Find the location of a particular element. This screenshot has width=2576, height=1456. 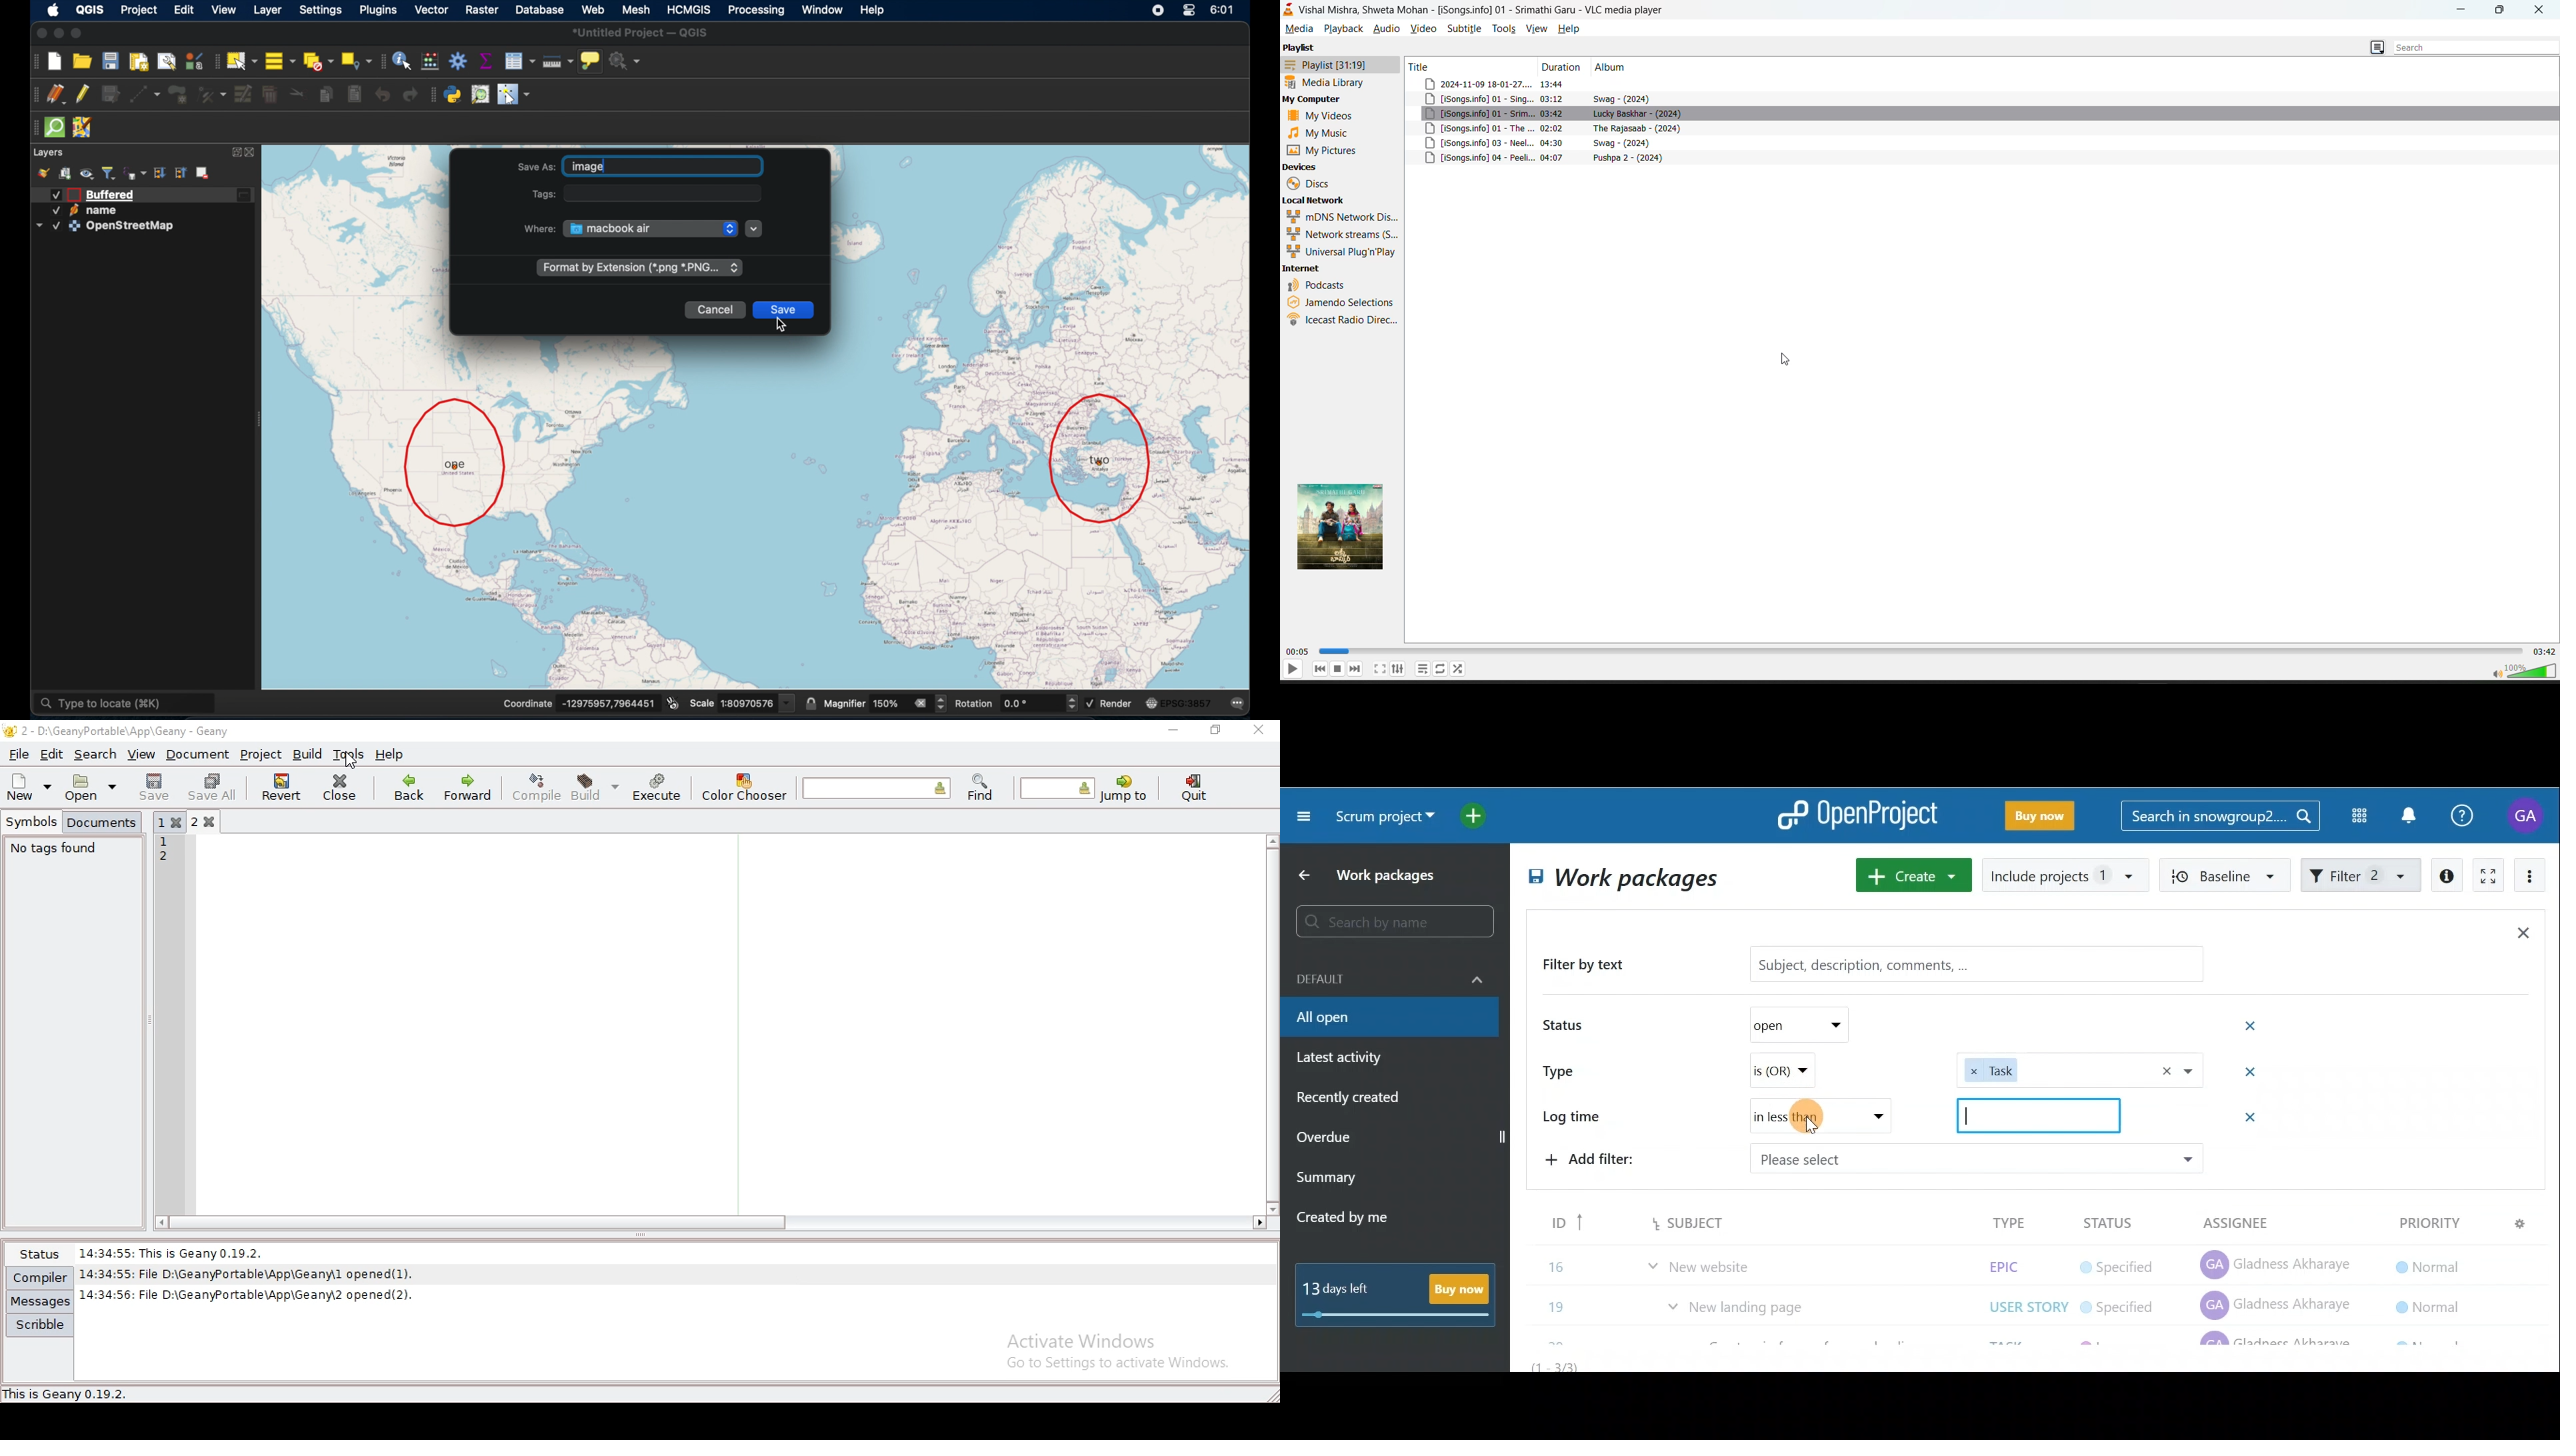

title is located at coordinates (1427, 65).